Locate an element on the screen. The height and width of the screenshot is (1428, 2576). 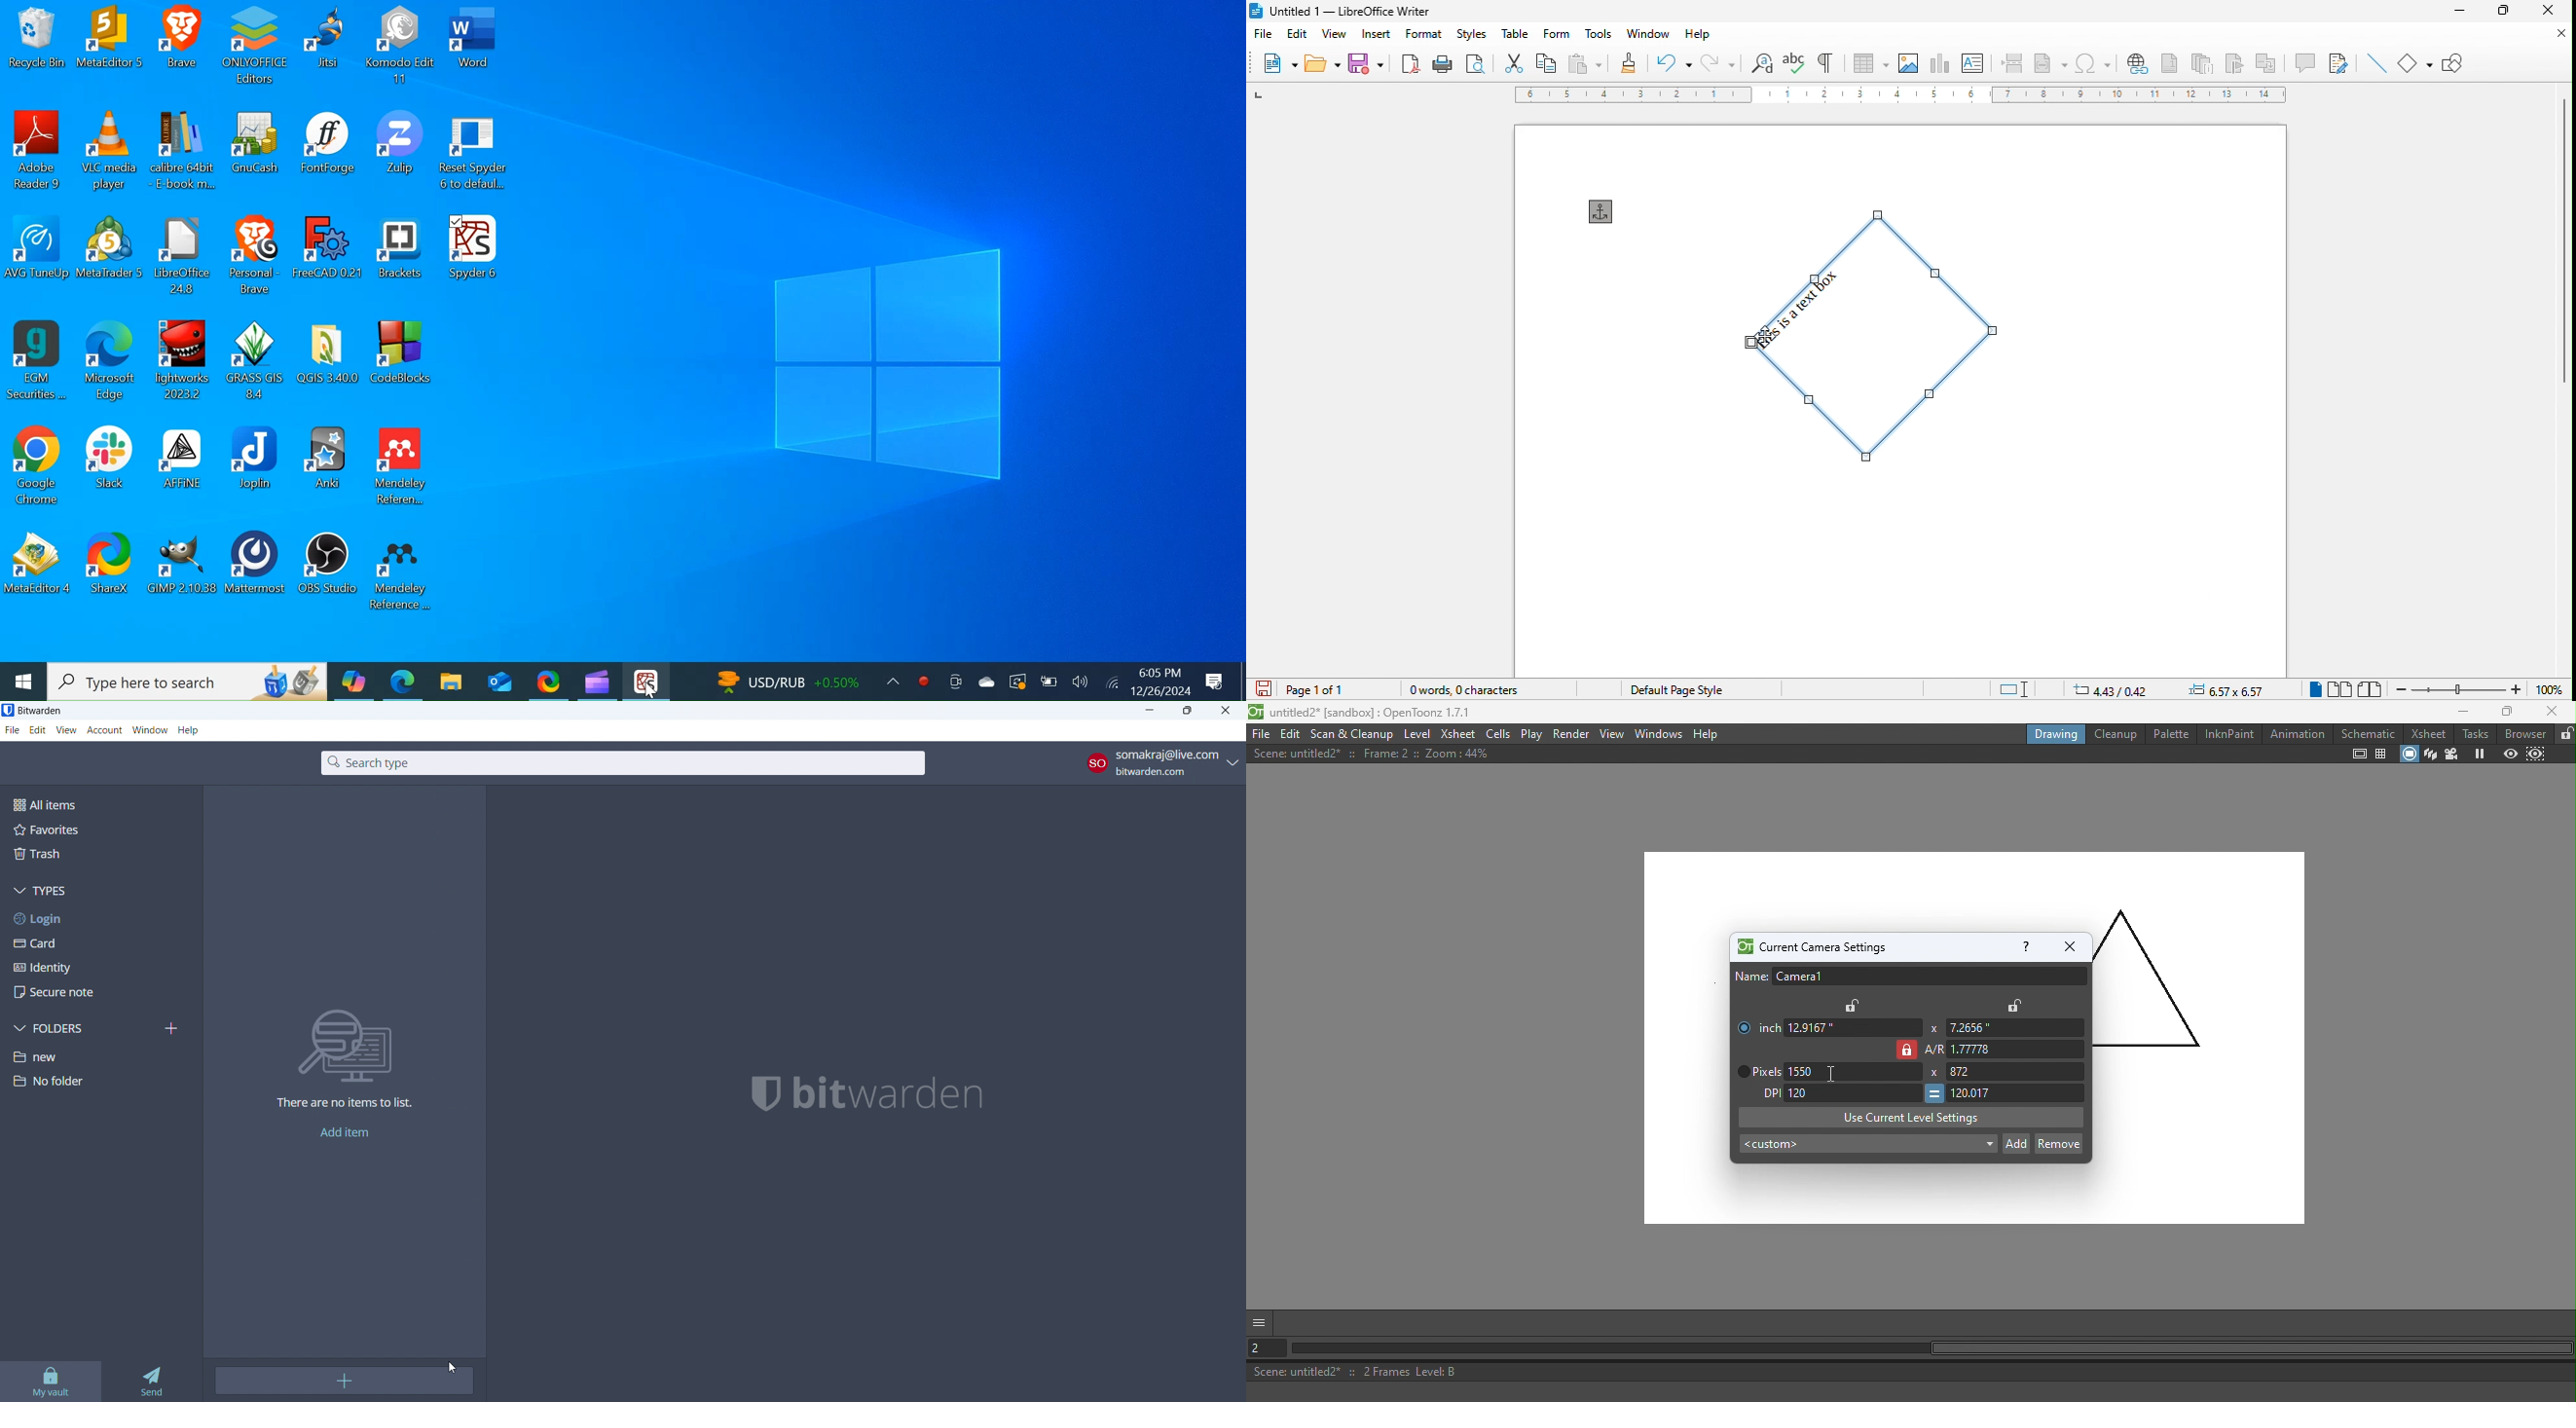
vertical scroll bar is located at coordinates (2562, 241).